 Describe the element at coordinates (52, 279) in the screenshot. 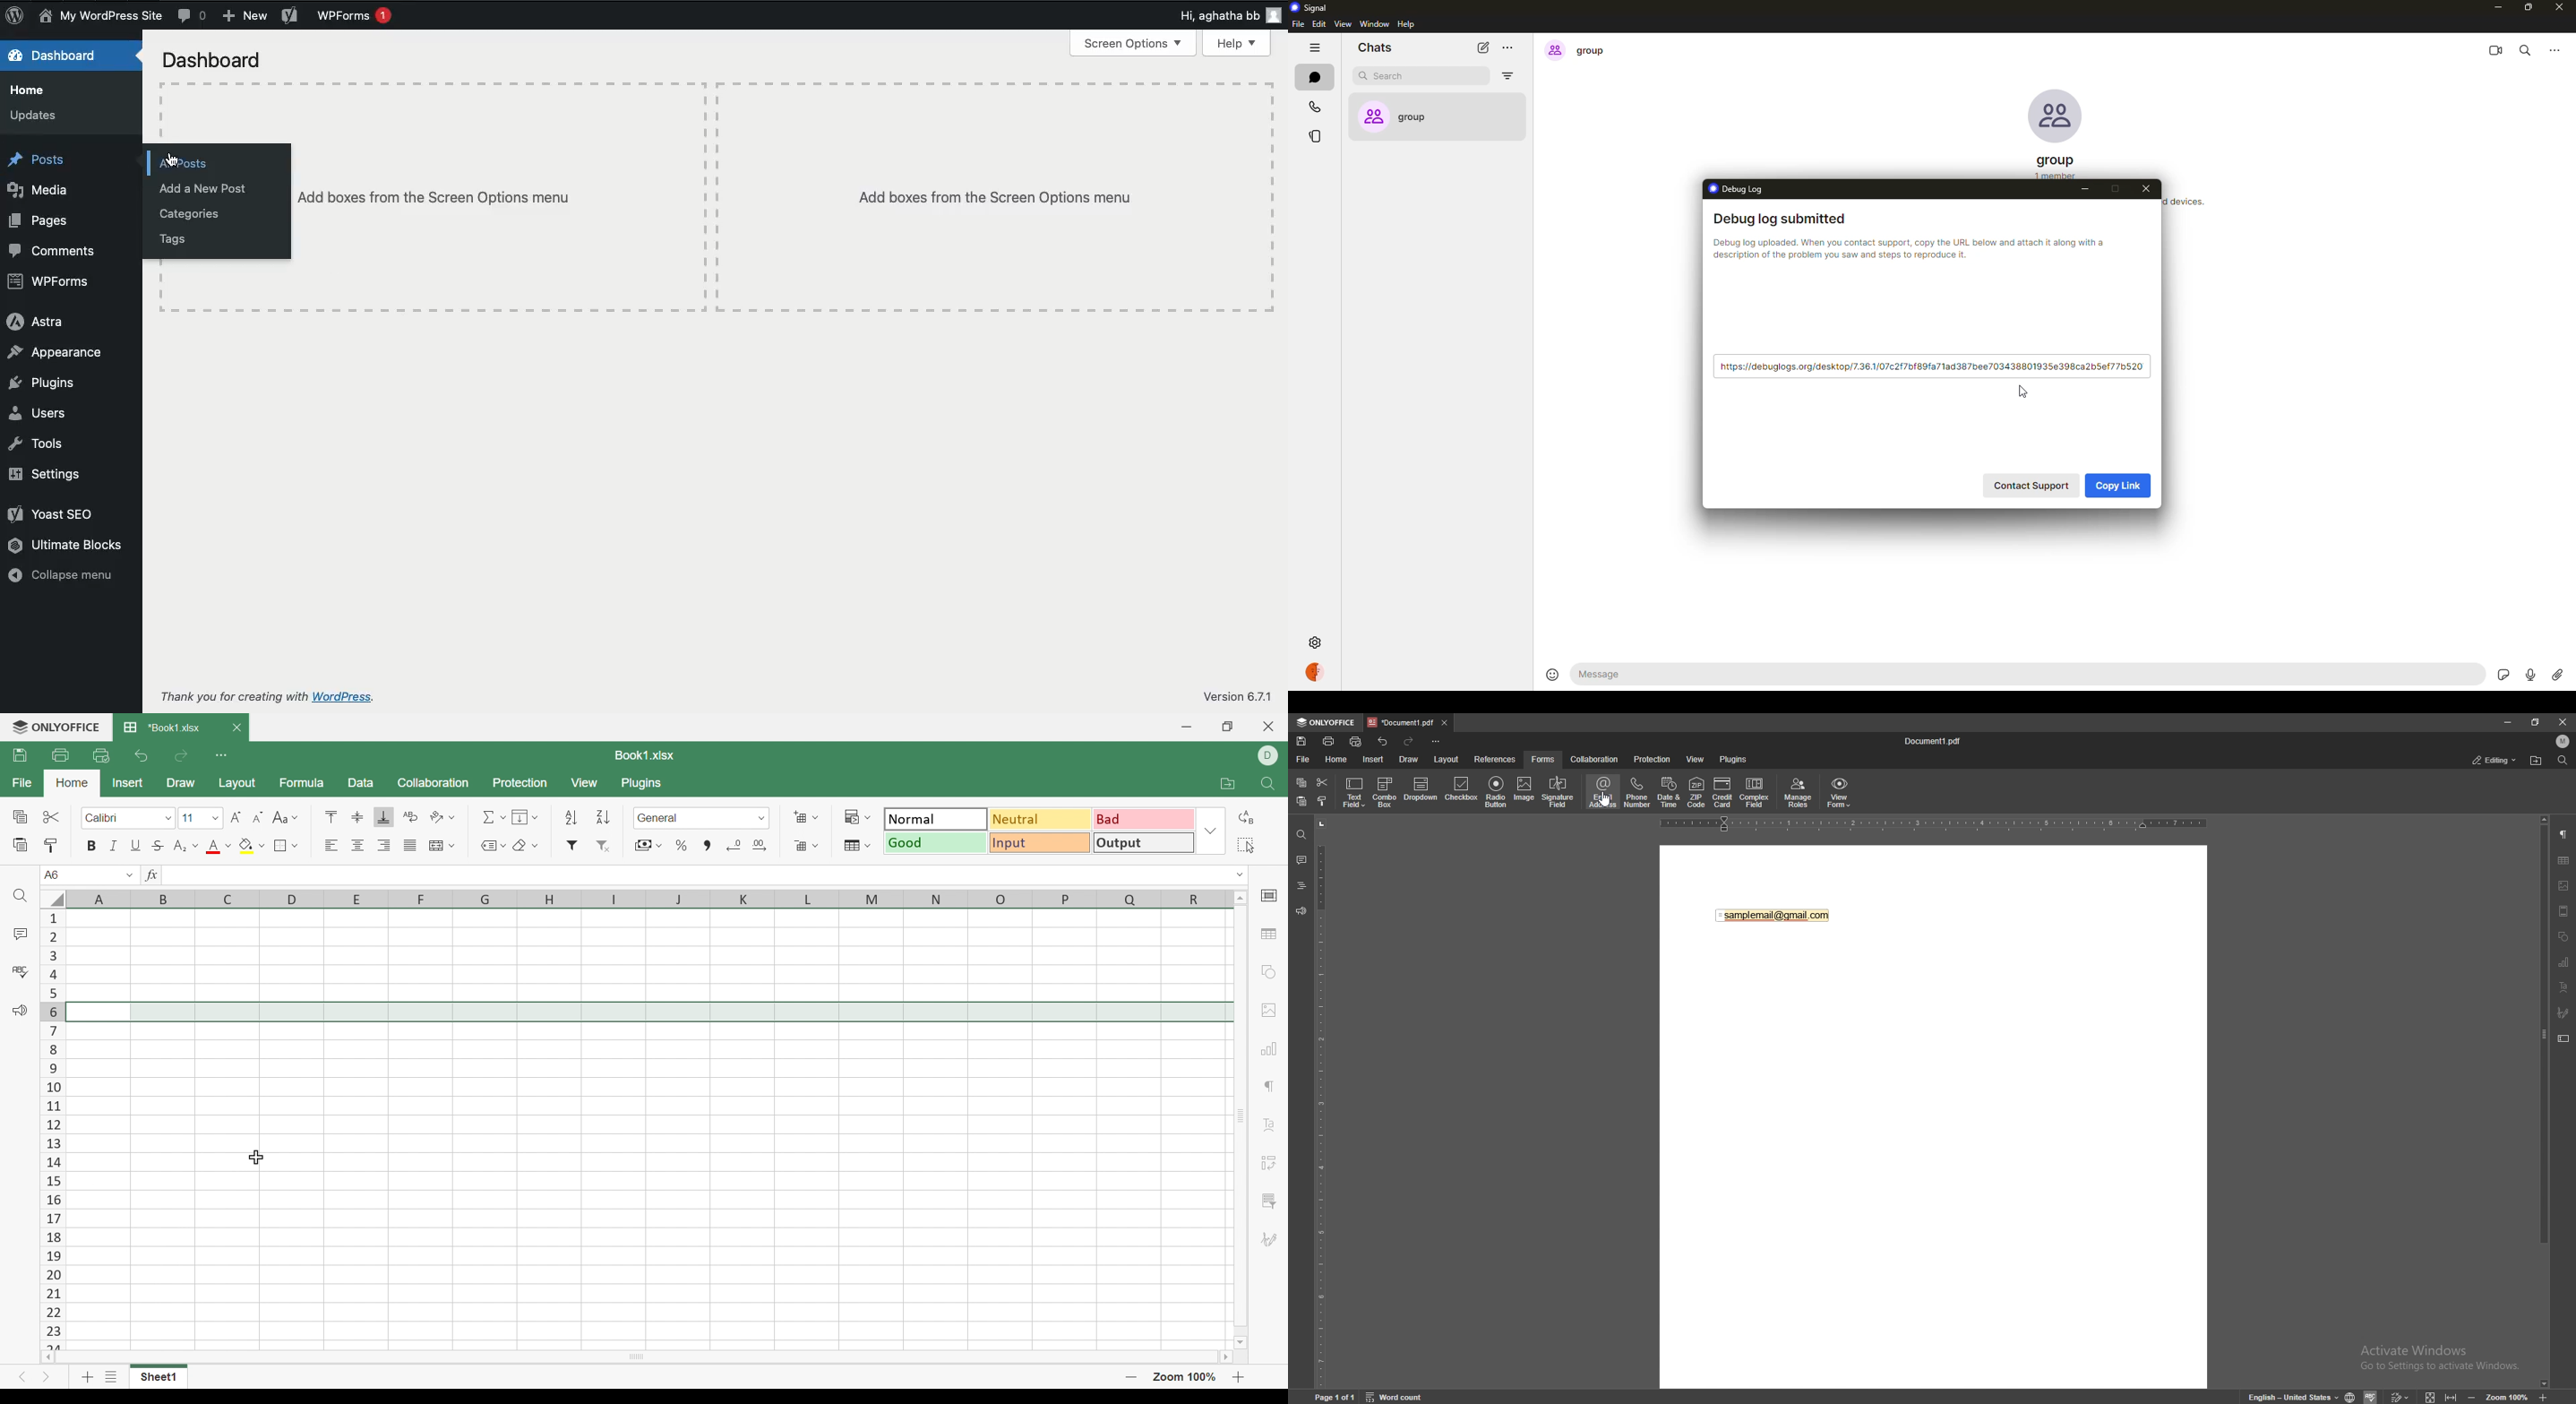

I see `WPForms` at that location.